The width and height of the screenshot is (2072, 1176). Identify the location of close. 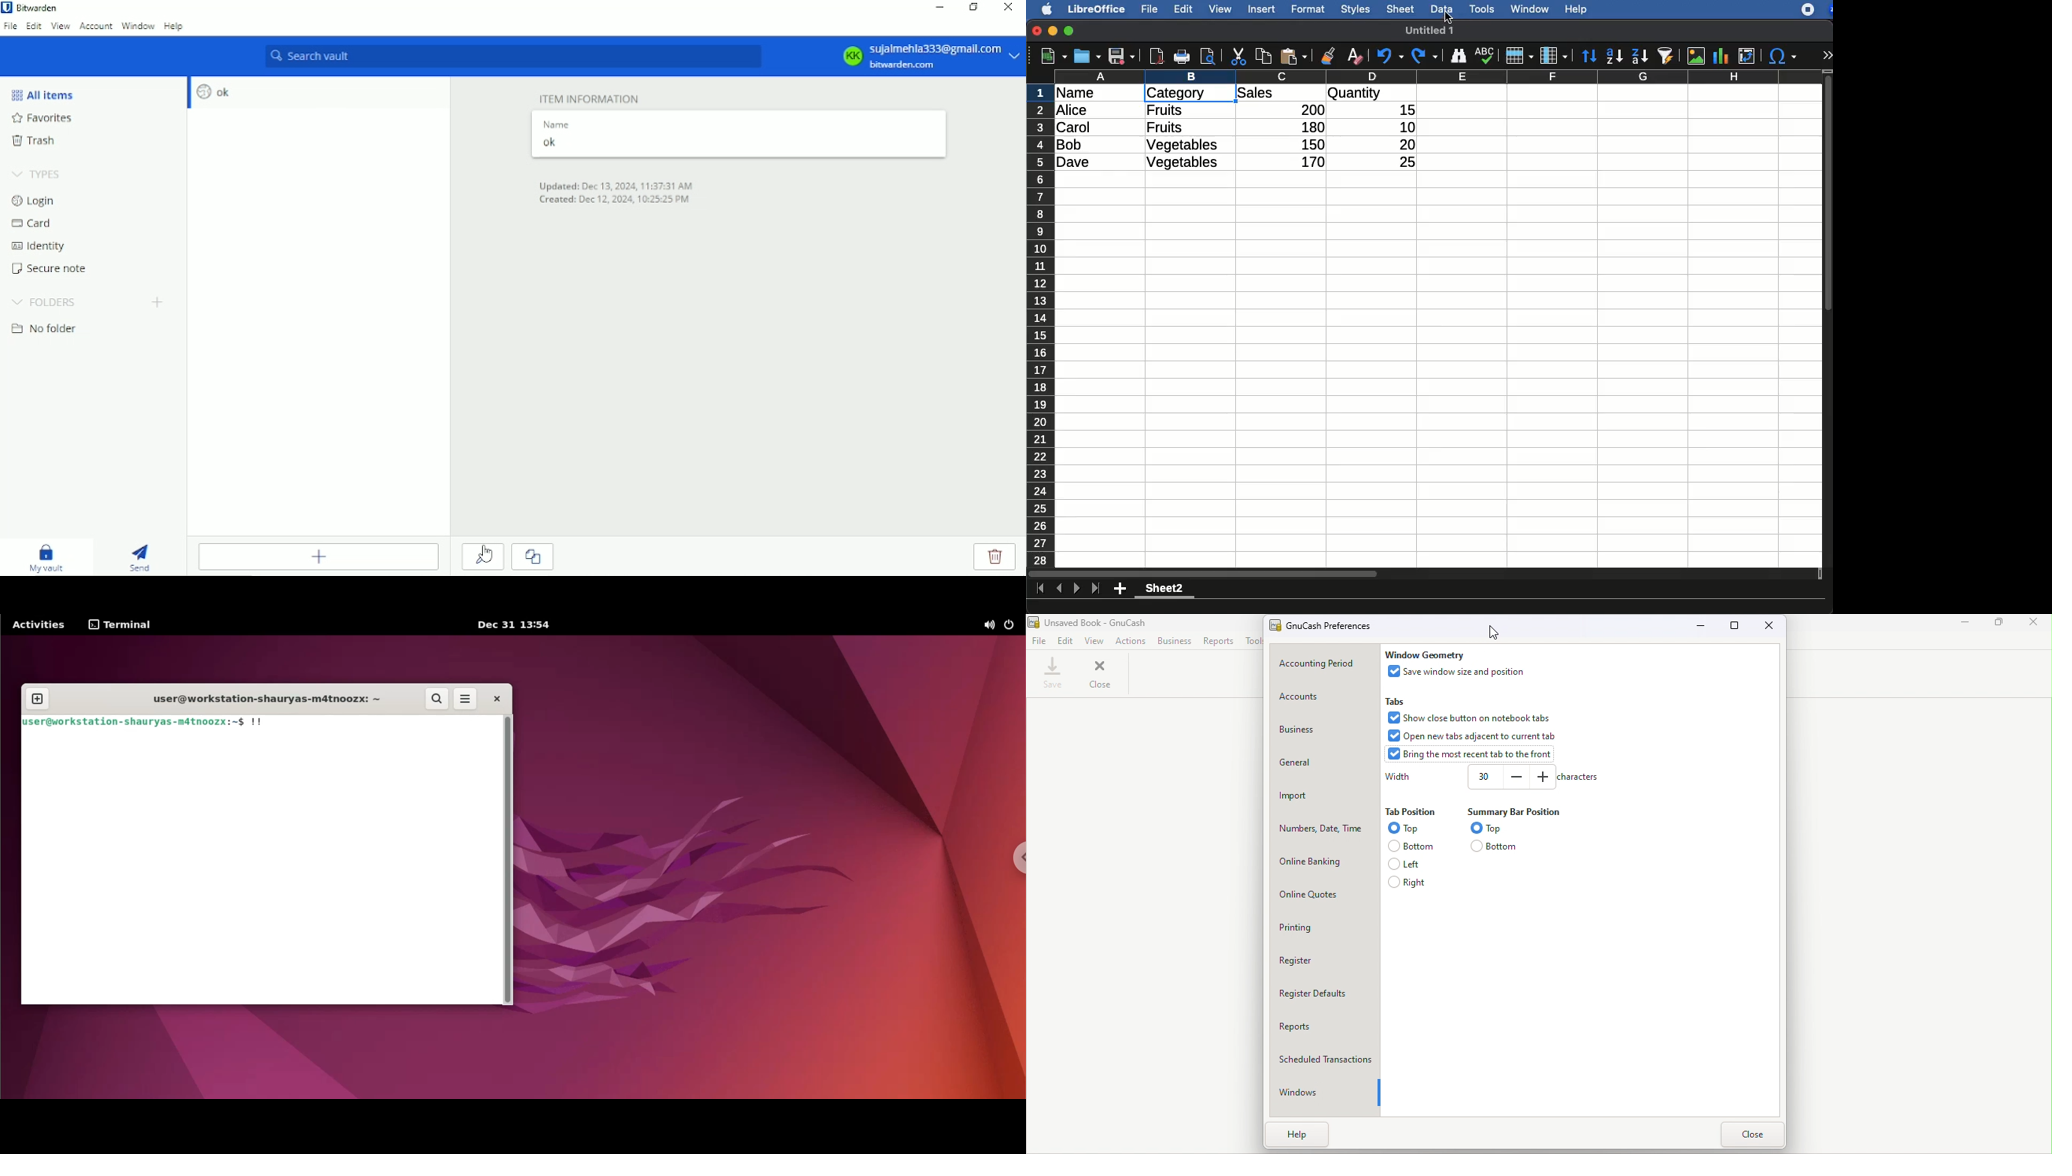
(1103, 673).